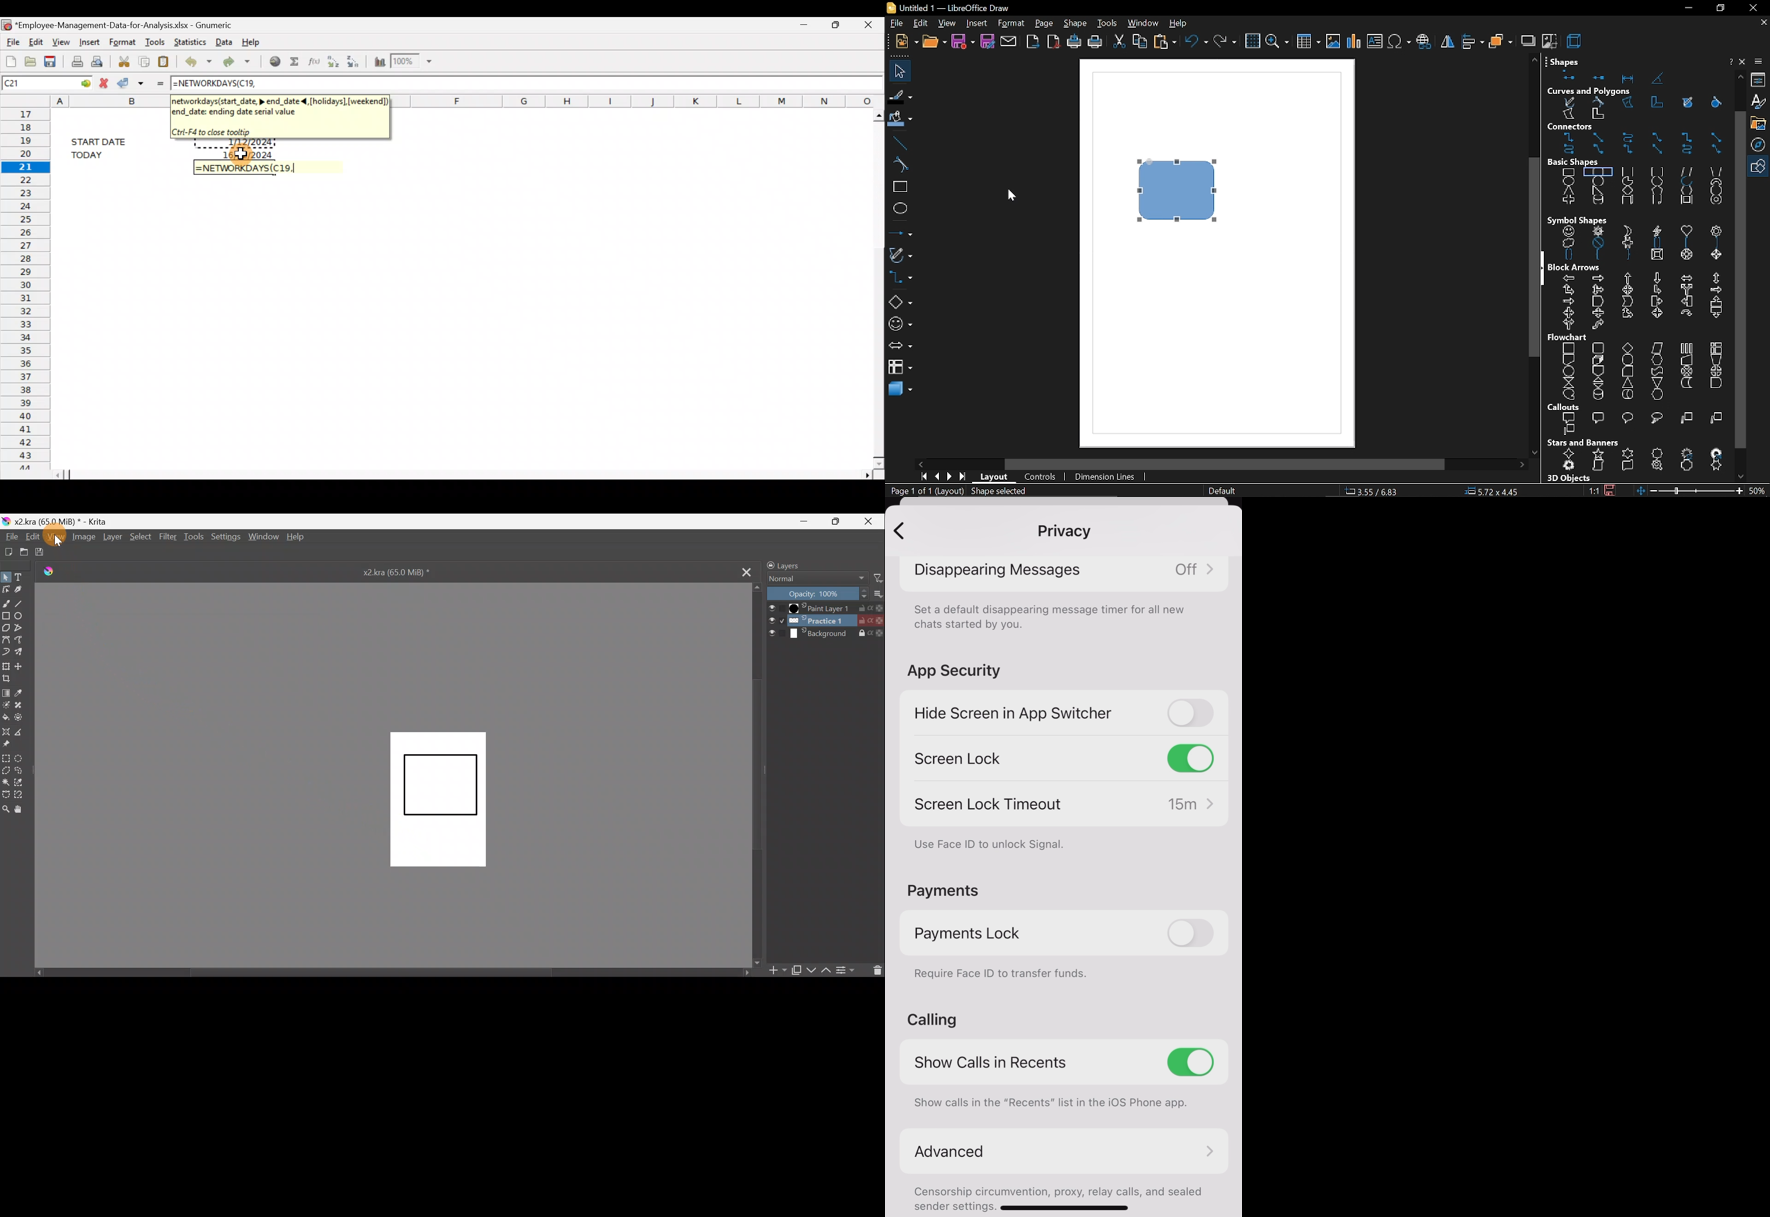  I want to click on Undo last action, so click(196, 60).